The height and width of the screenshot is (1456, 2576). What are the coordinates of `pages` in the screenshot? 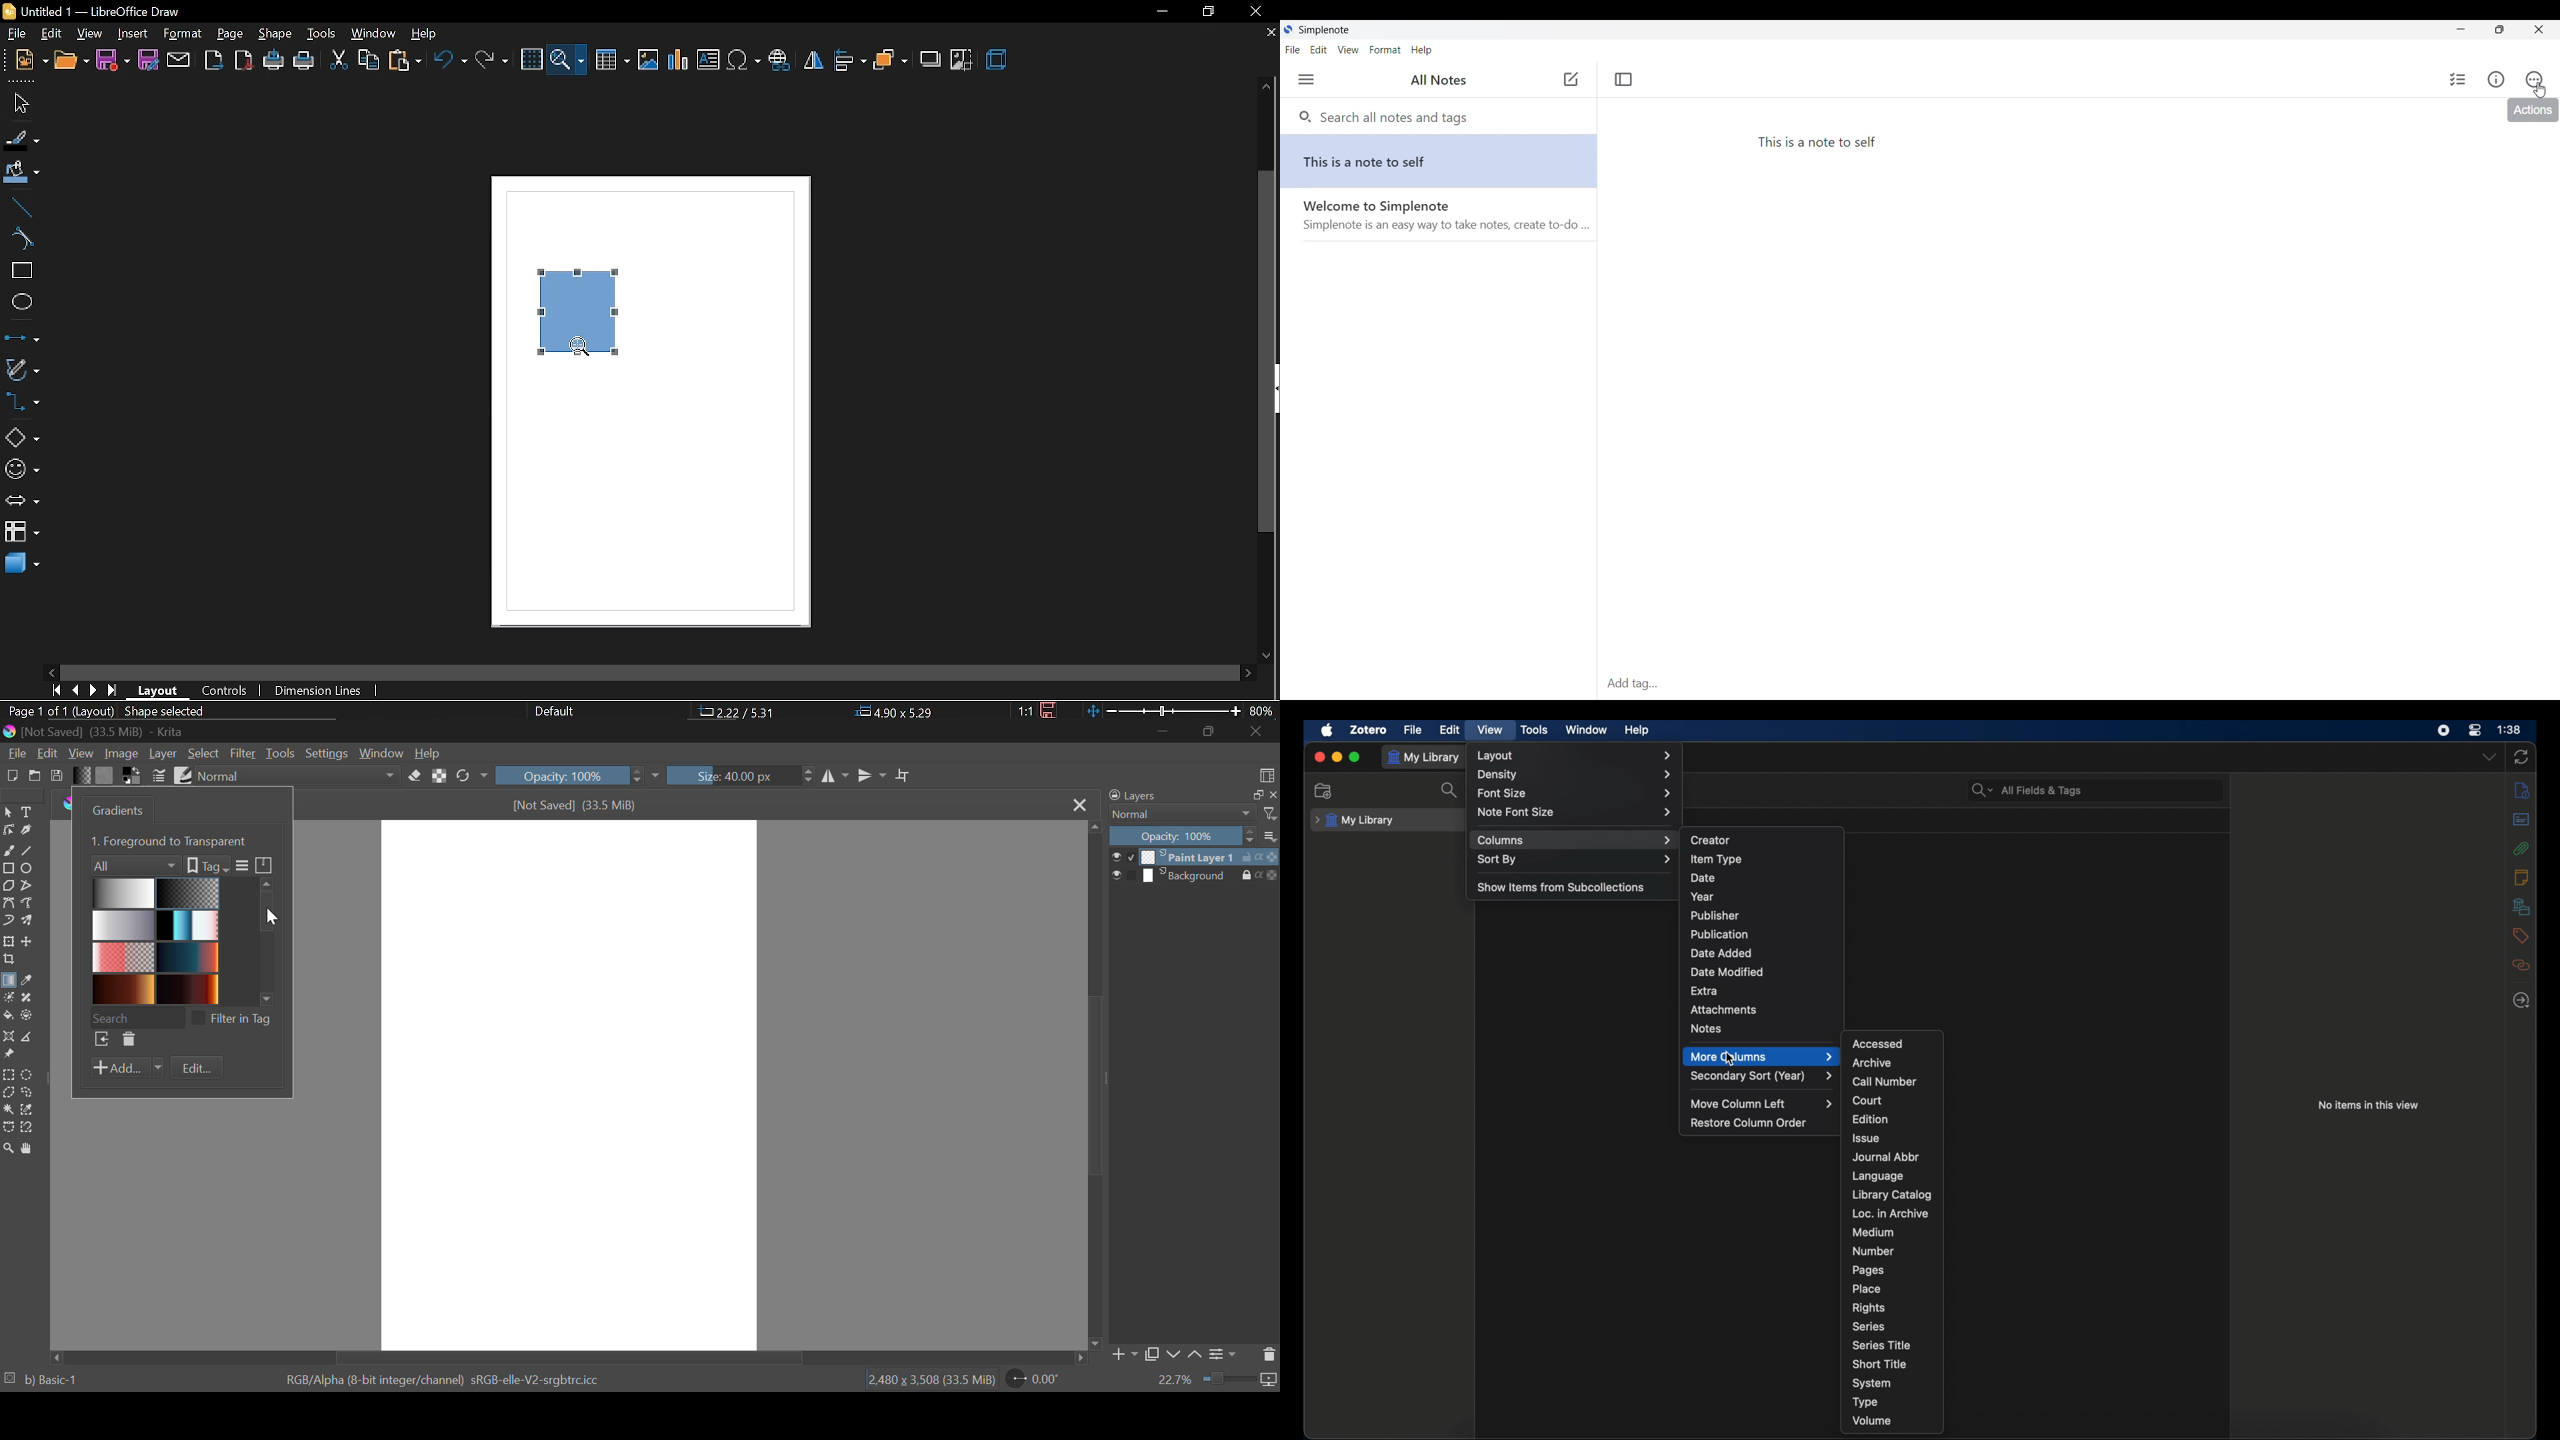 It's located at (1867, 1270).